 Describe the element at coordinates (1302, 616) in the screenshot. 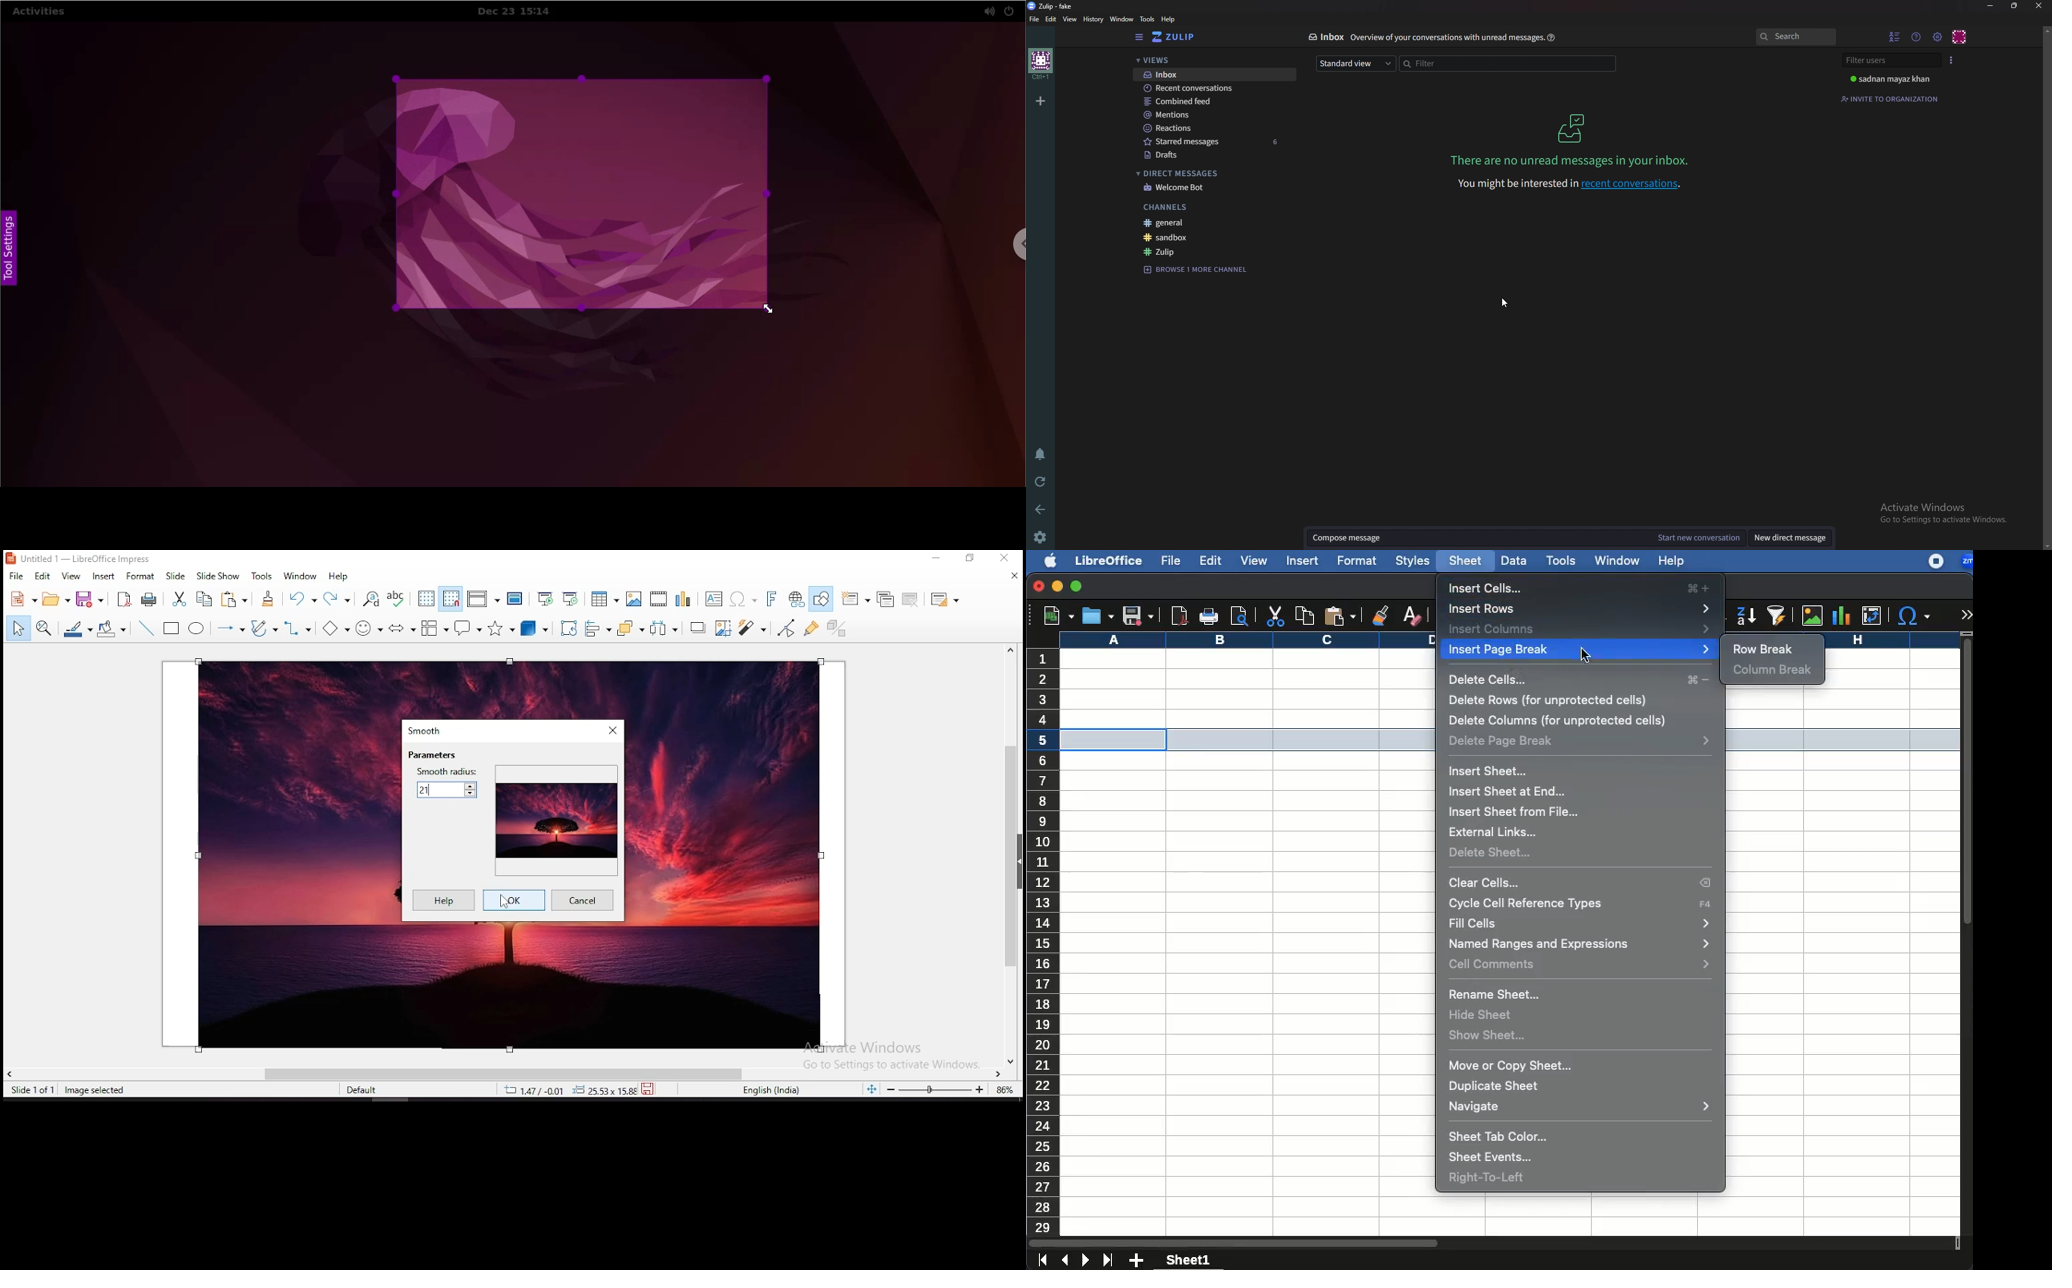

I see `copy` at that location.